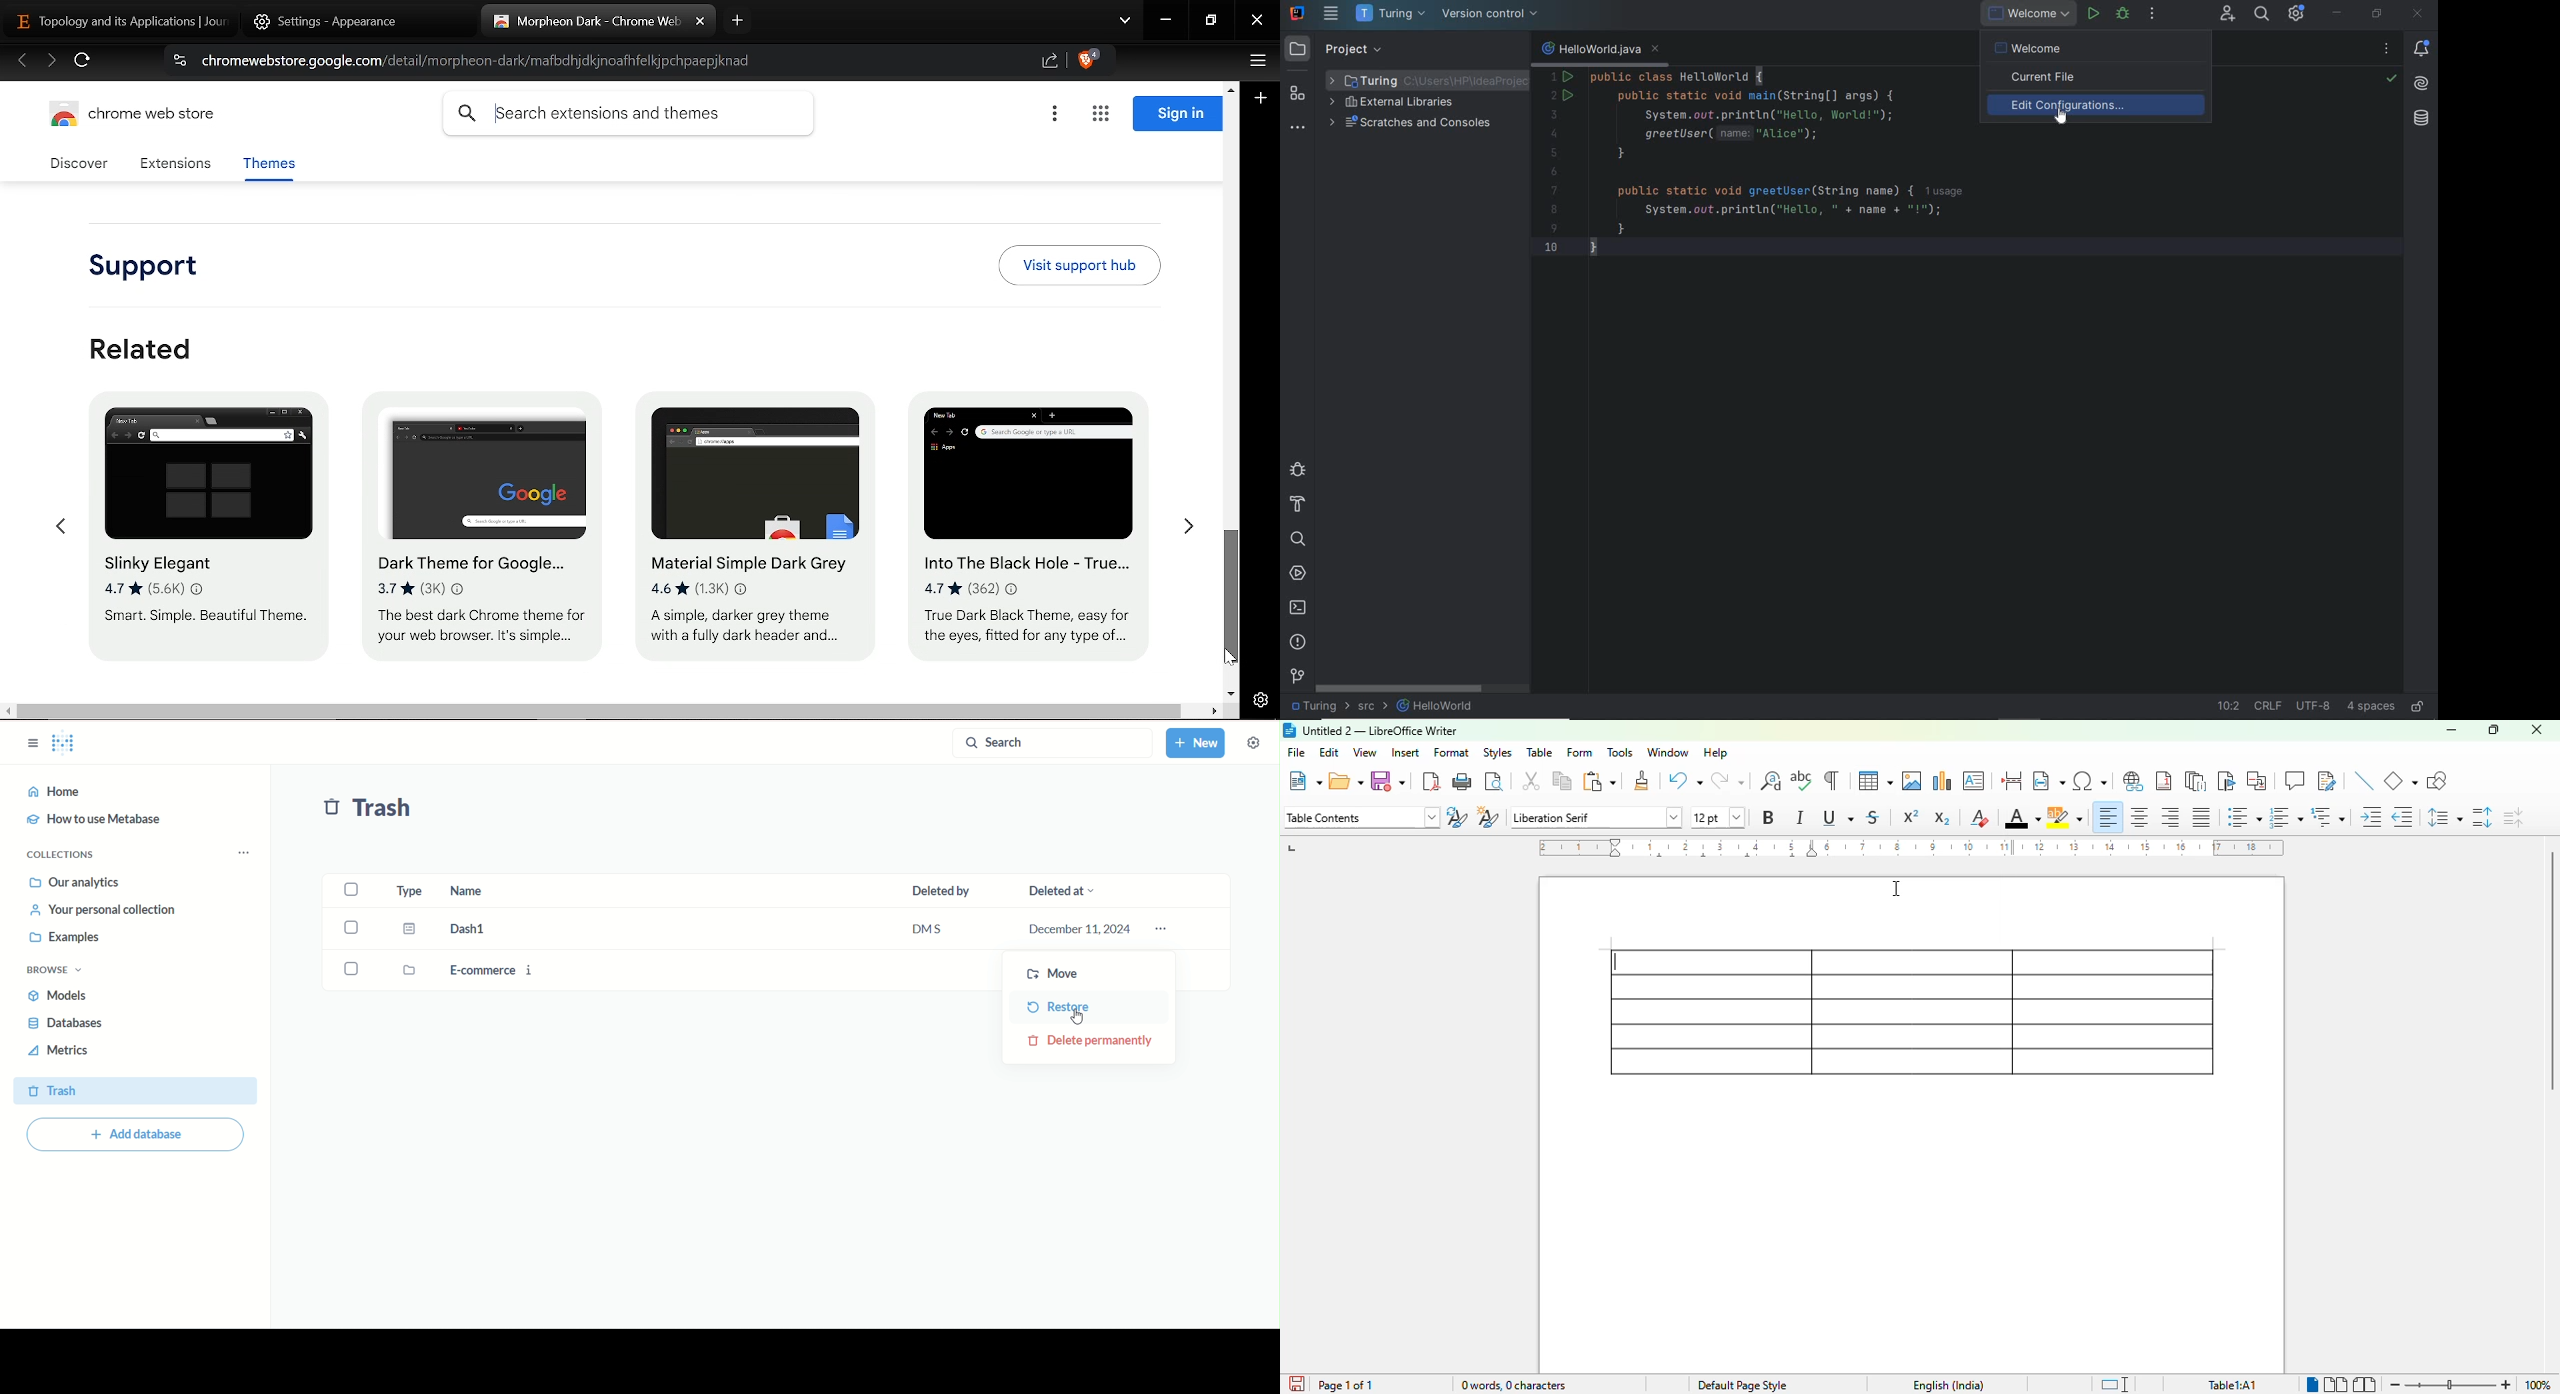 This screenshot has height=1400, width=2576. I want to click on decrease paragraph spacing, so click(2513, 817).